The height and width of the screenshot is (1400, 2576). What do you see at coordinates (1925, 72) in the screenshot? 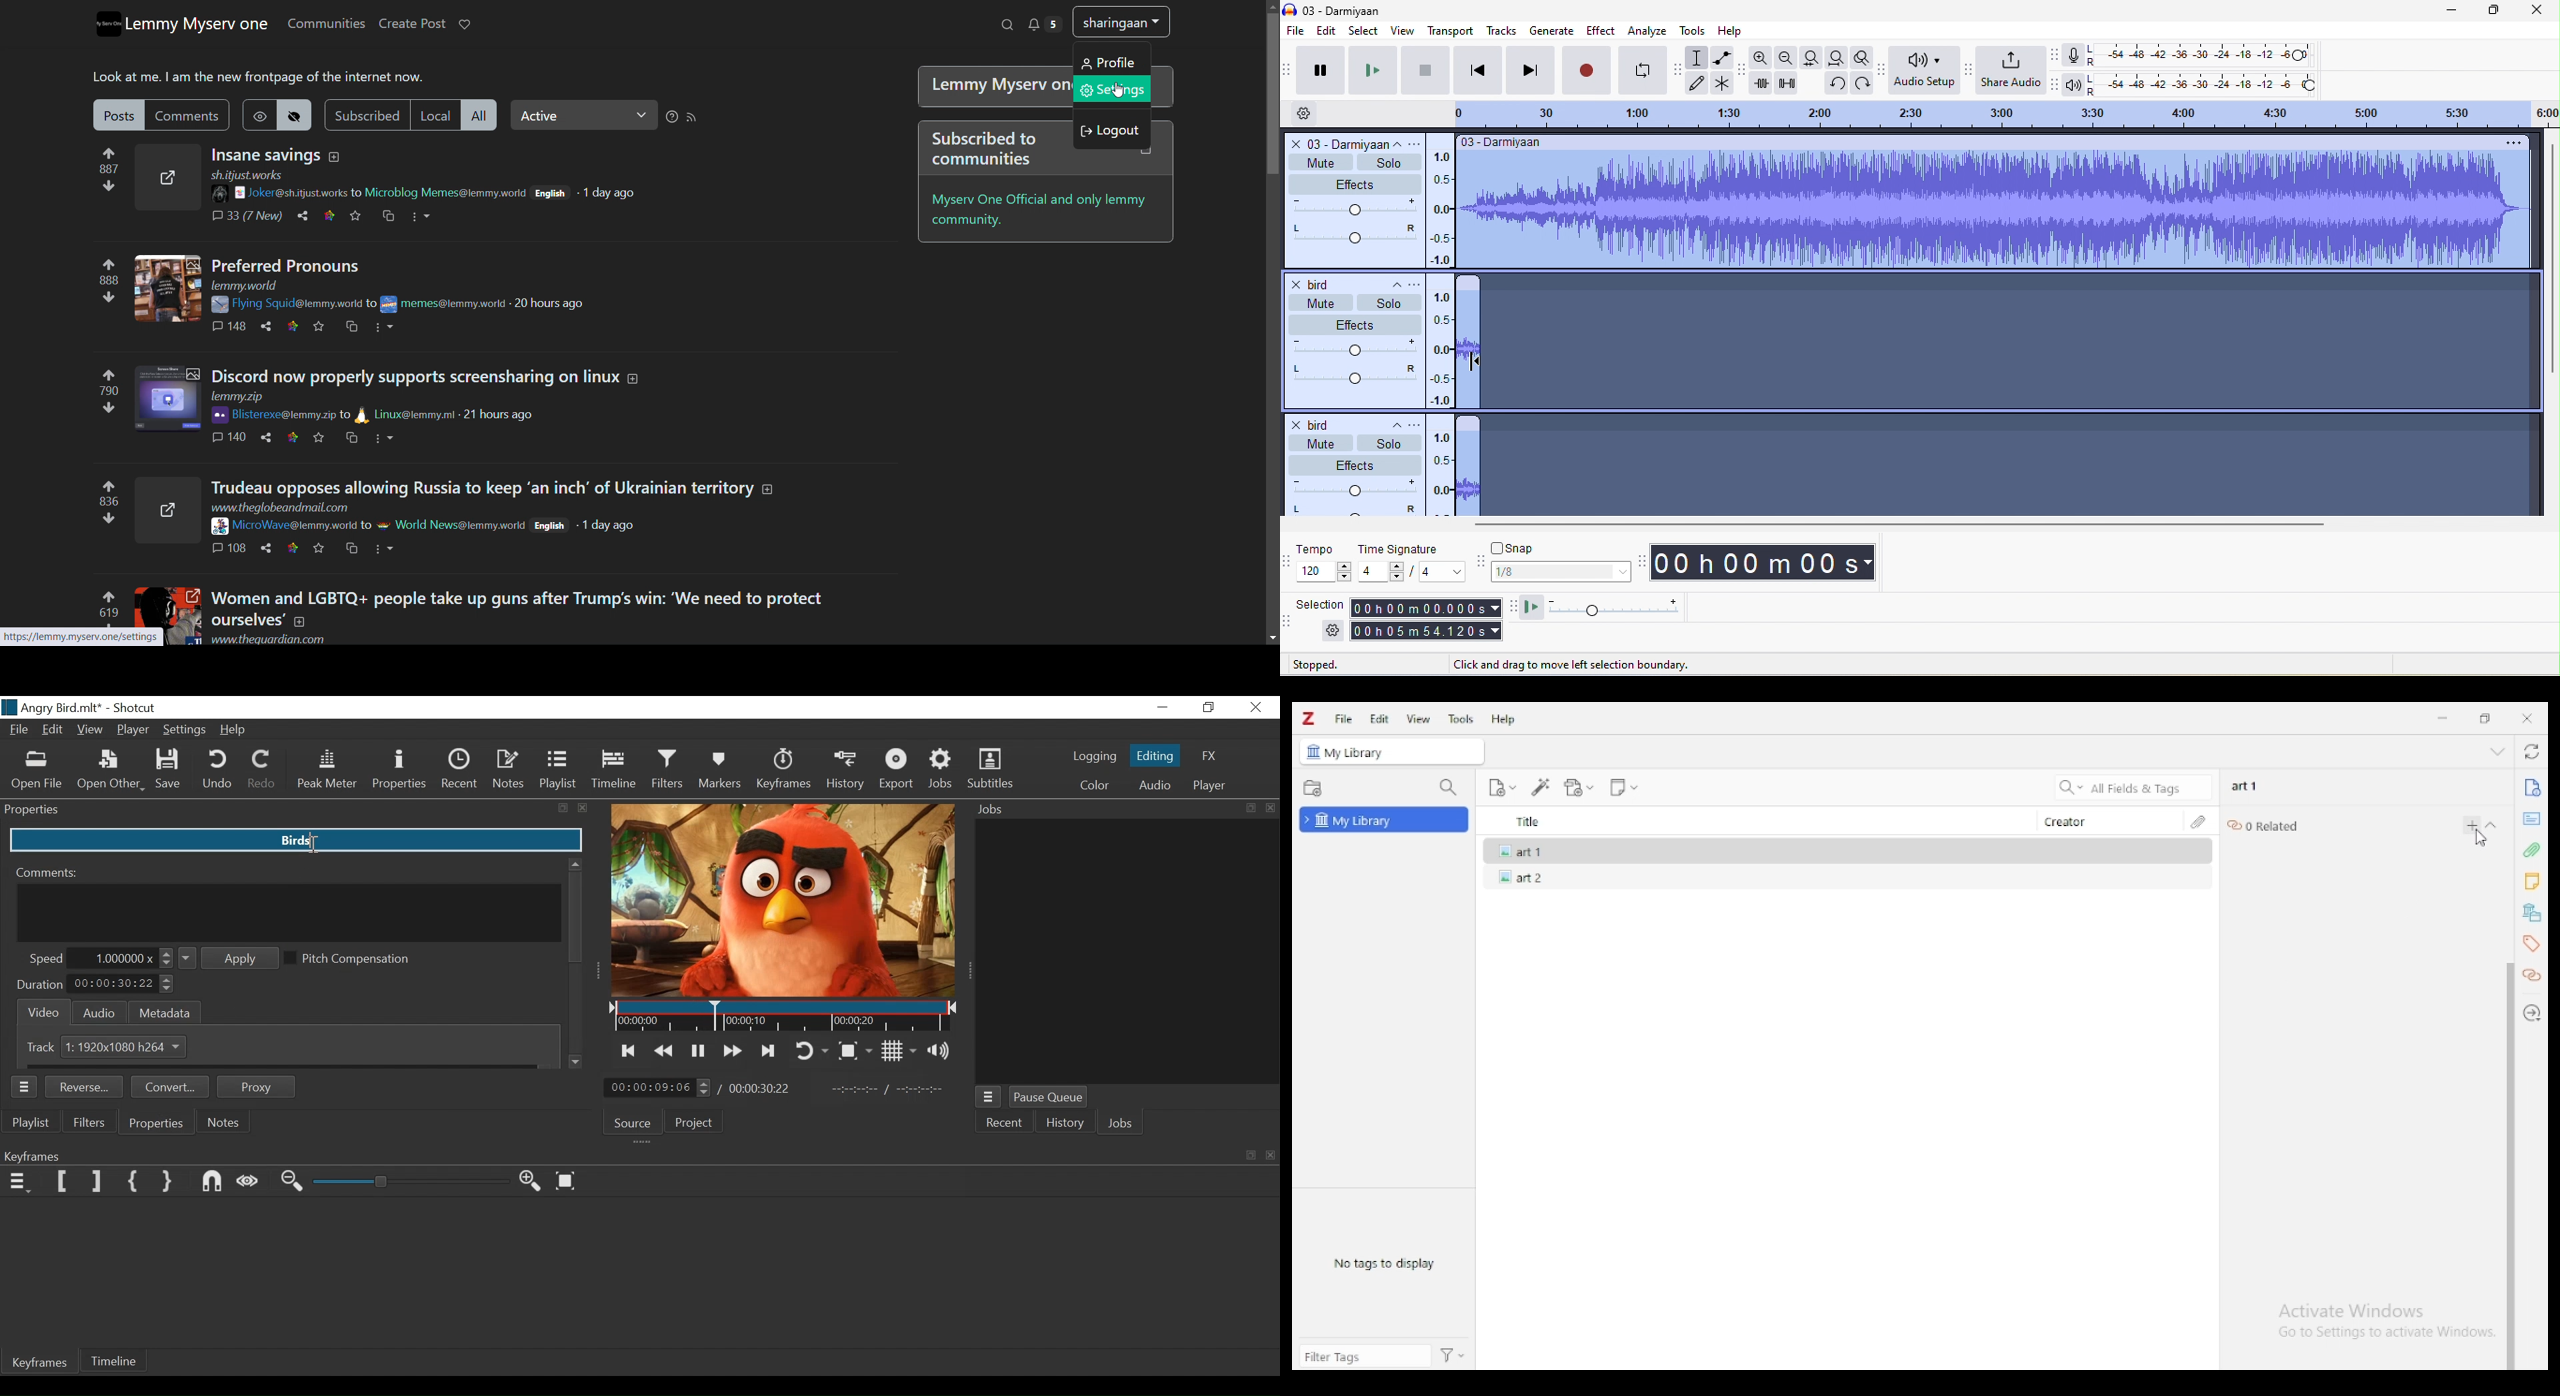
I see `audio setup` at bounding box center [1925, 72].